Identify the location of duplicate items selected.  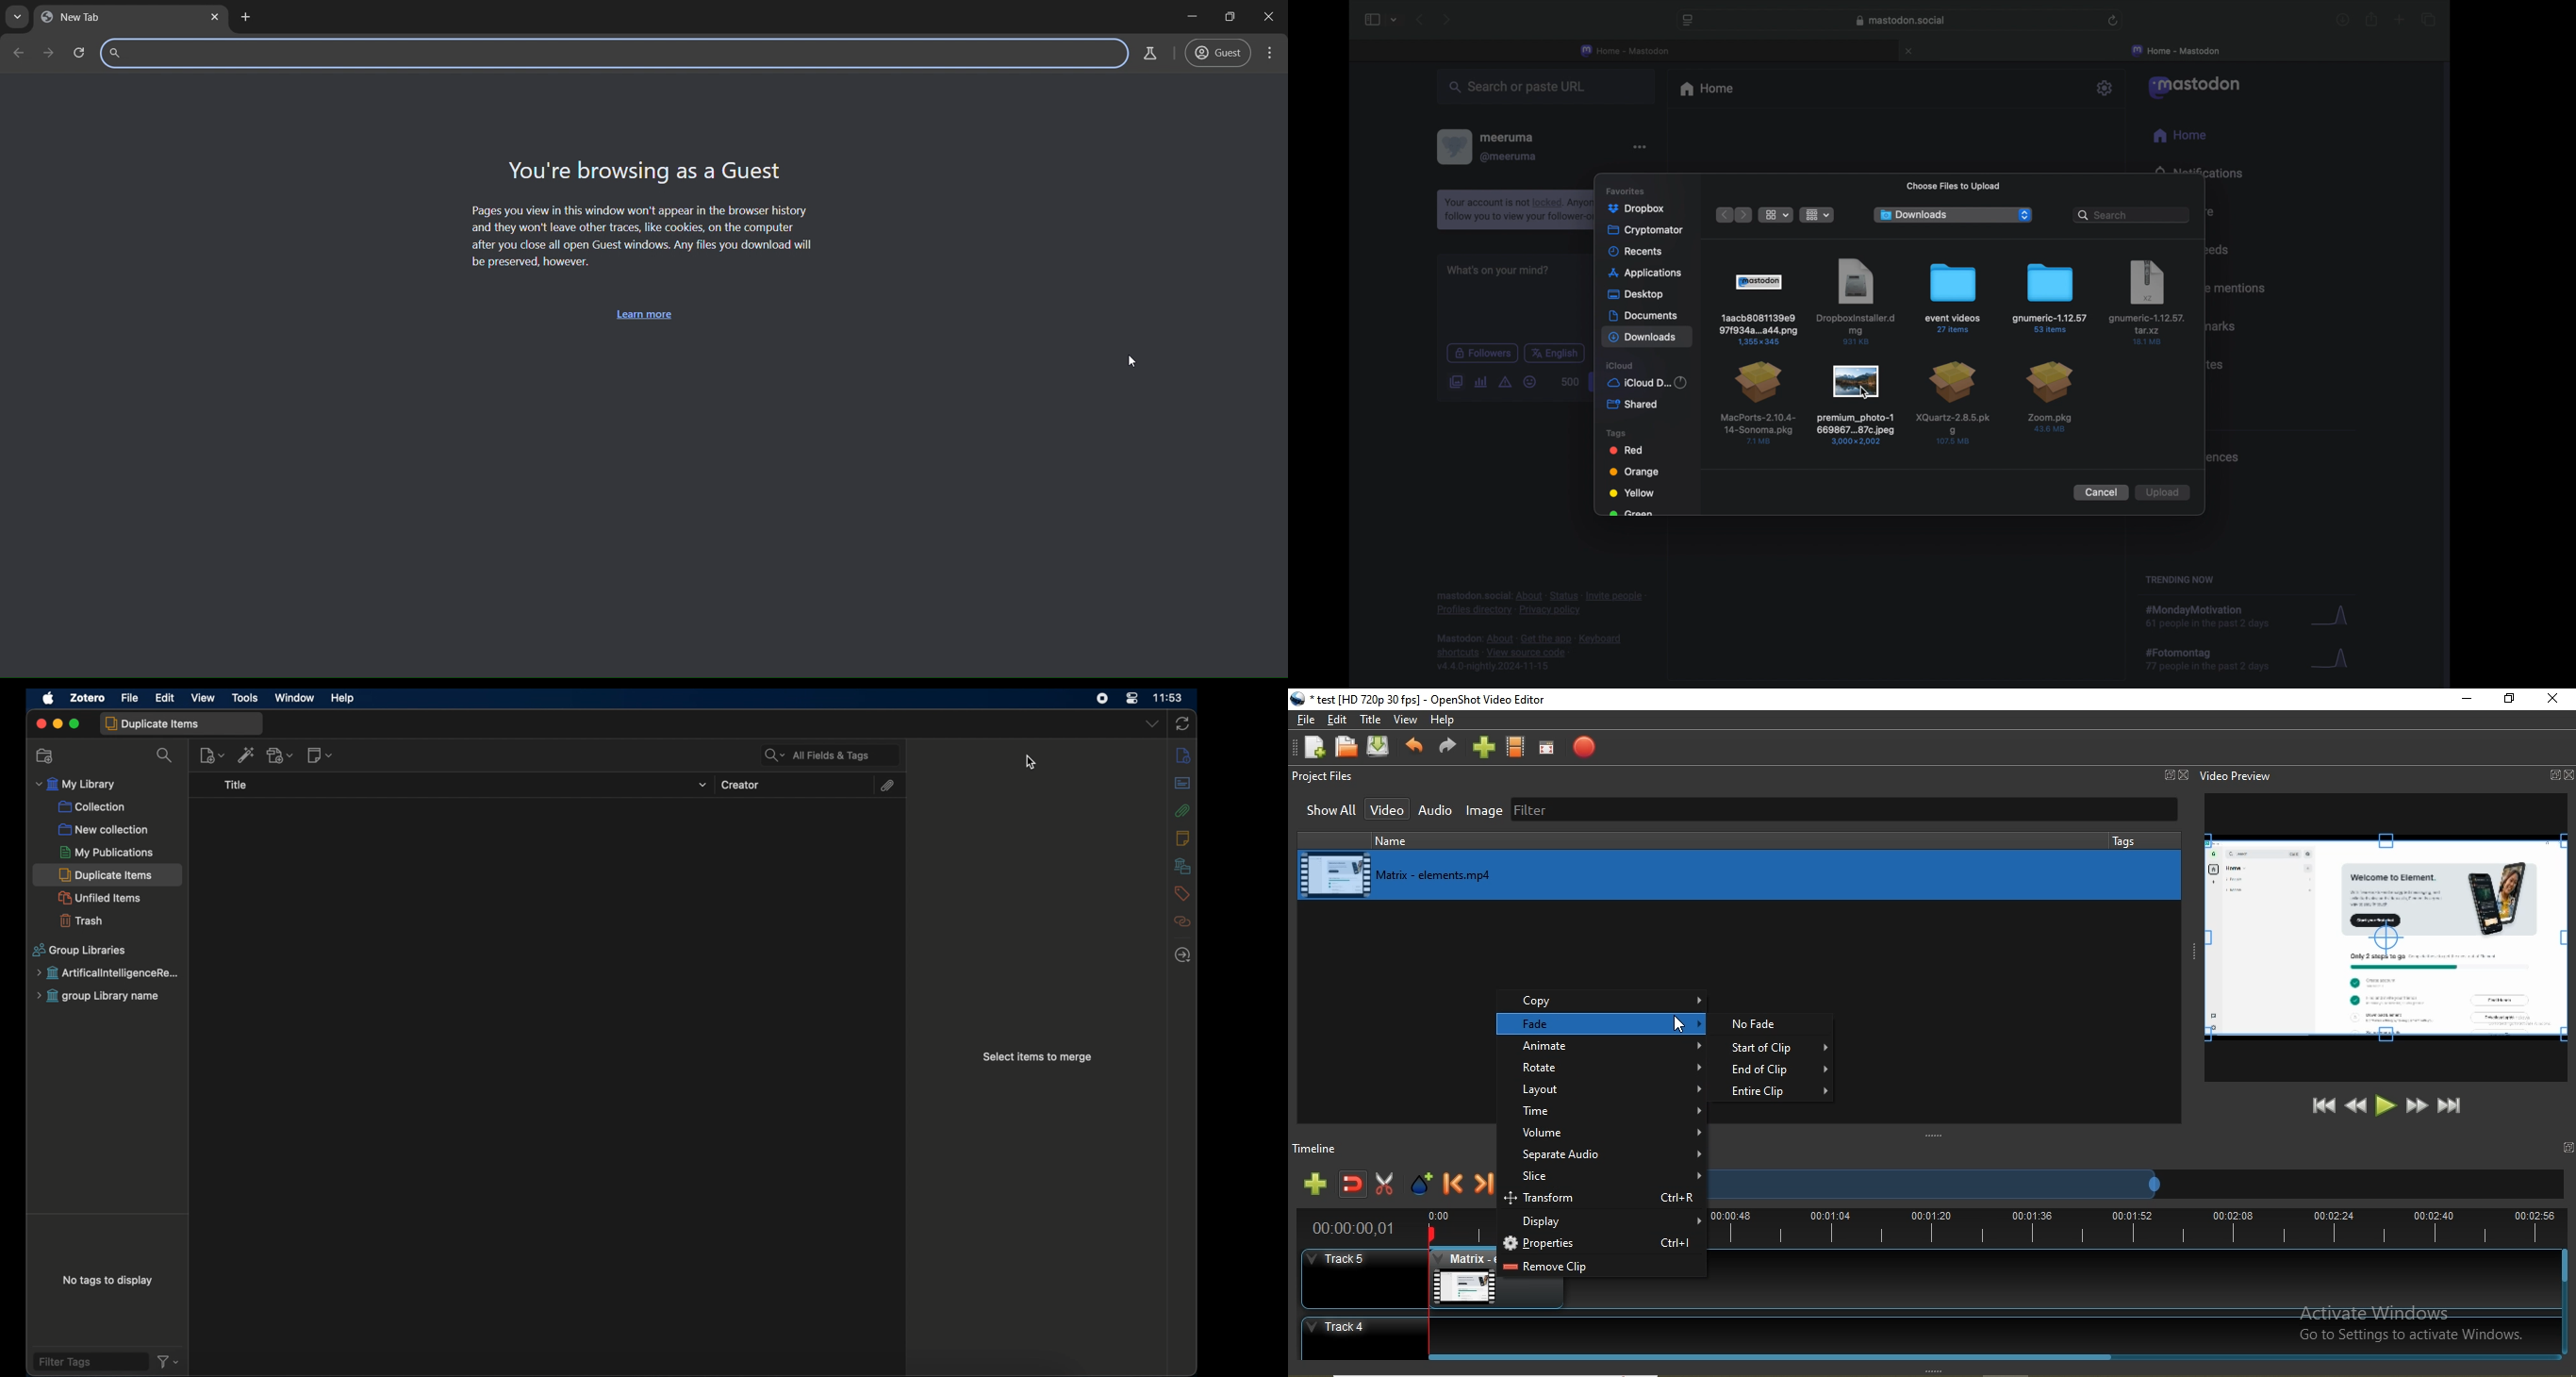
(108, 875).